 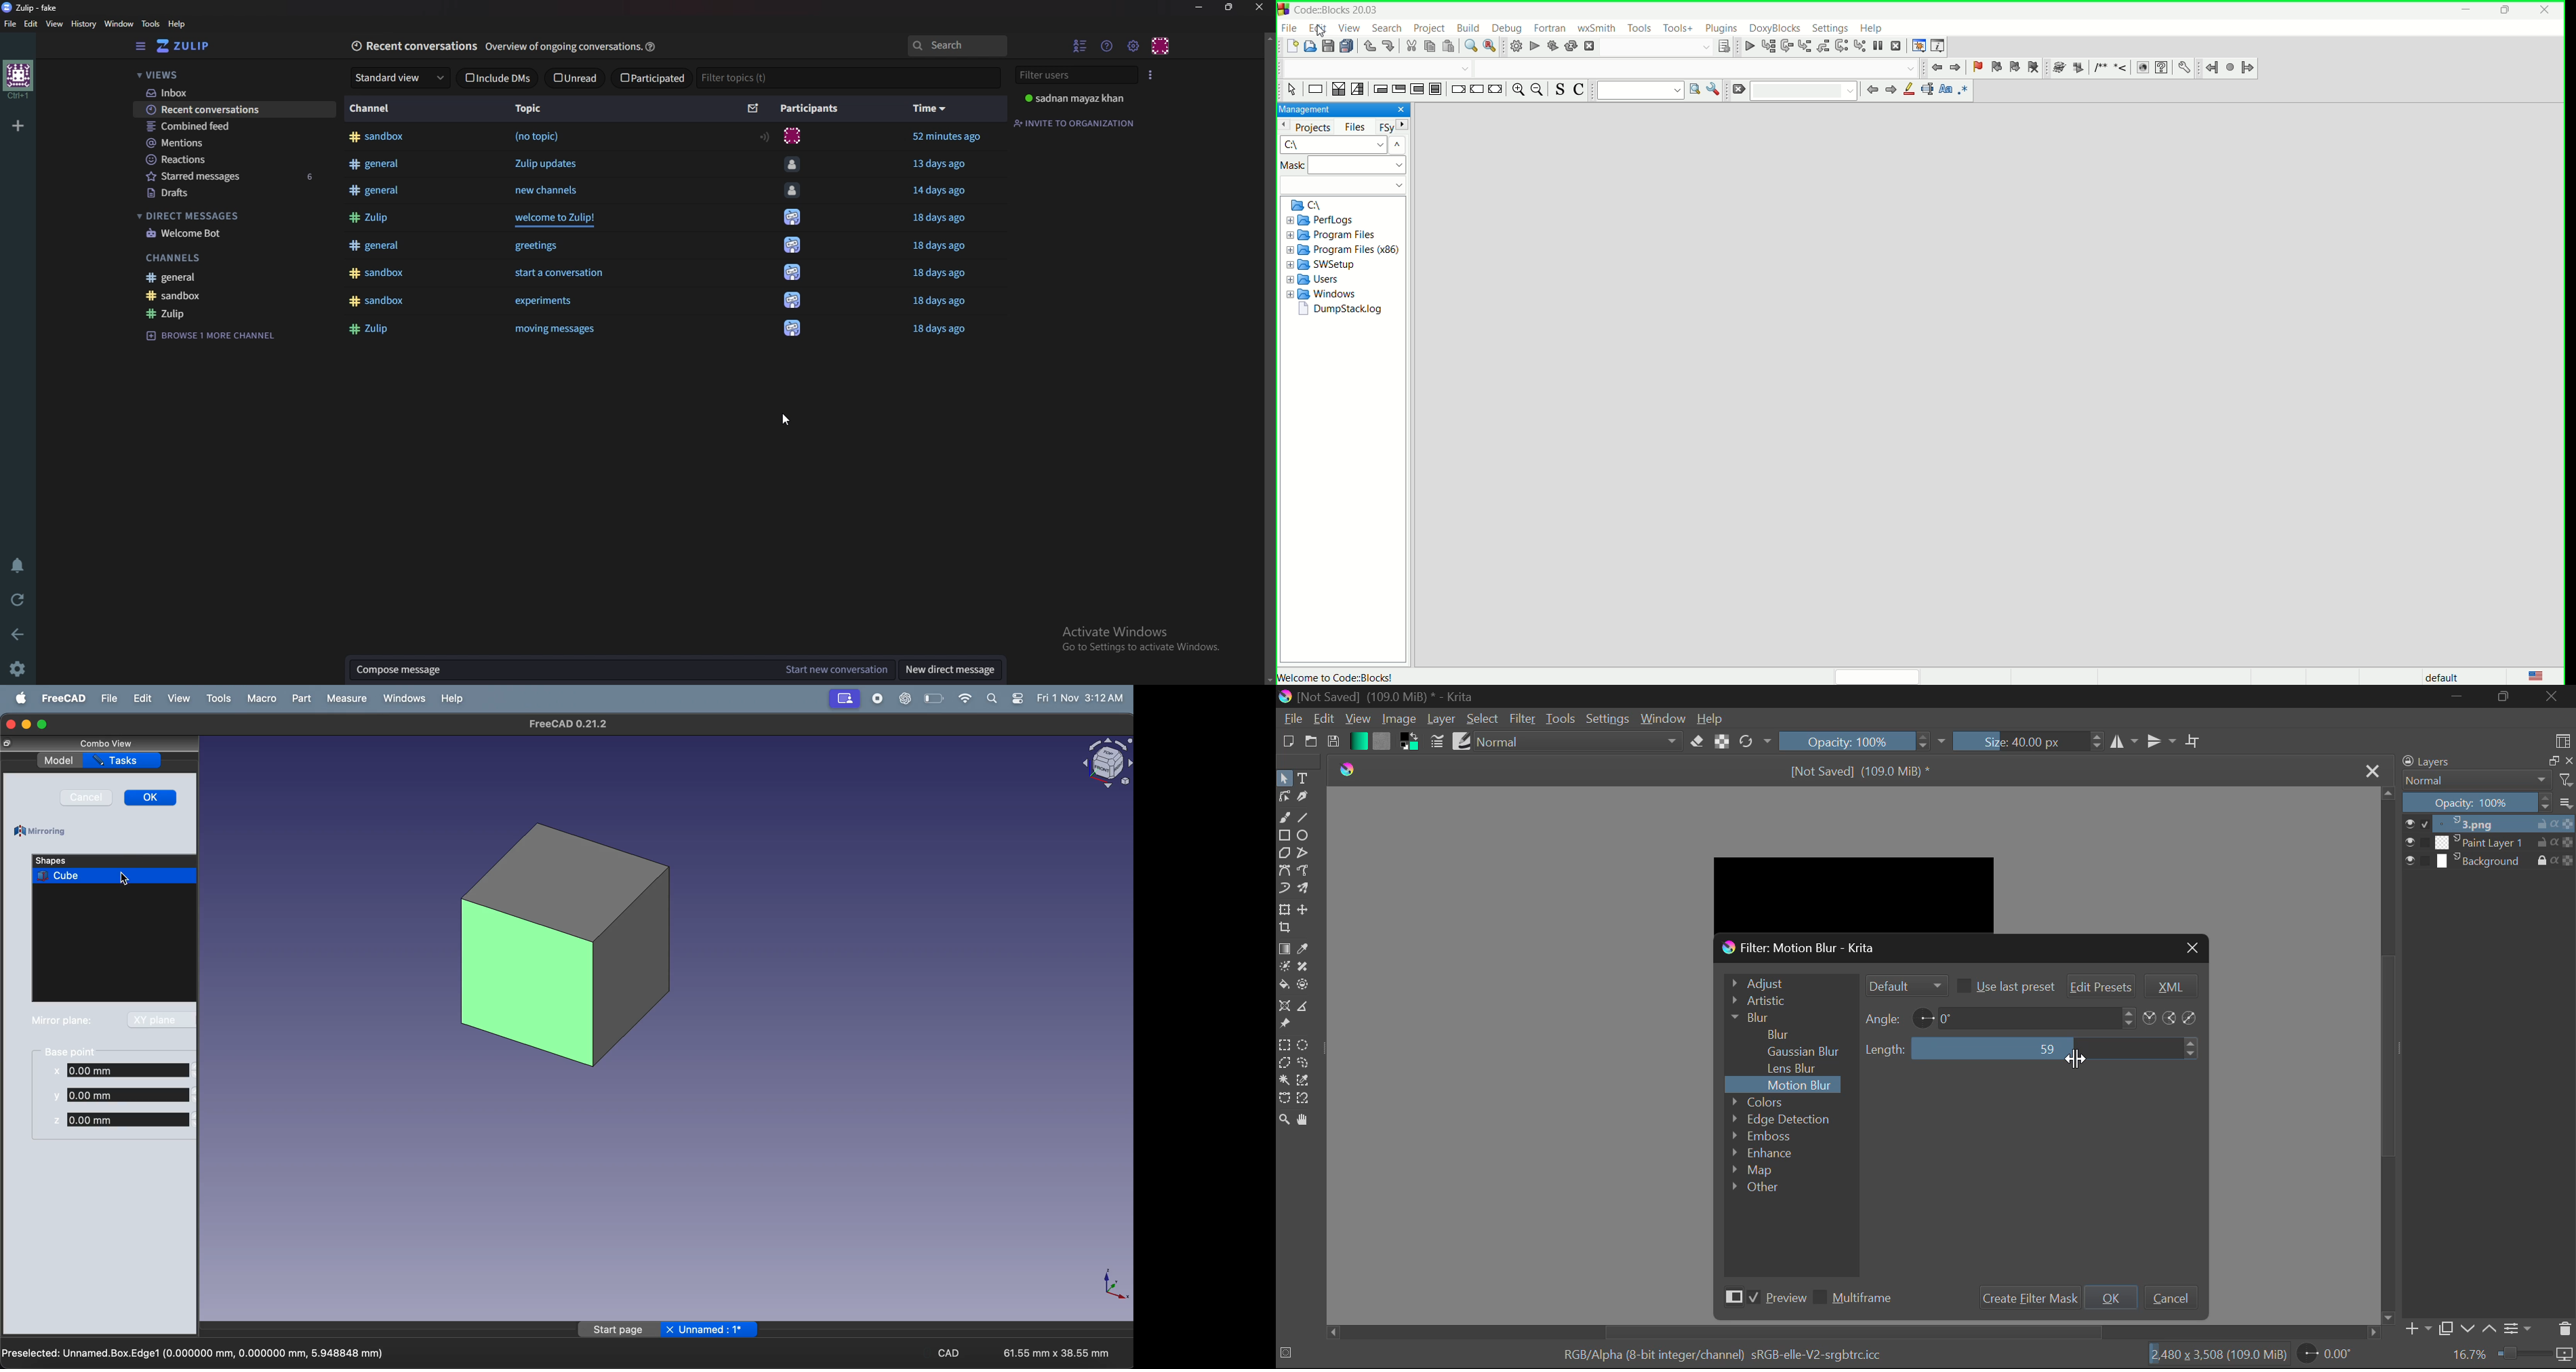 What do you see at coordinates (1304, 987) in the screenshot?
I see `Enclose and Fill` at bounding box center [1304, 987].